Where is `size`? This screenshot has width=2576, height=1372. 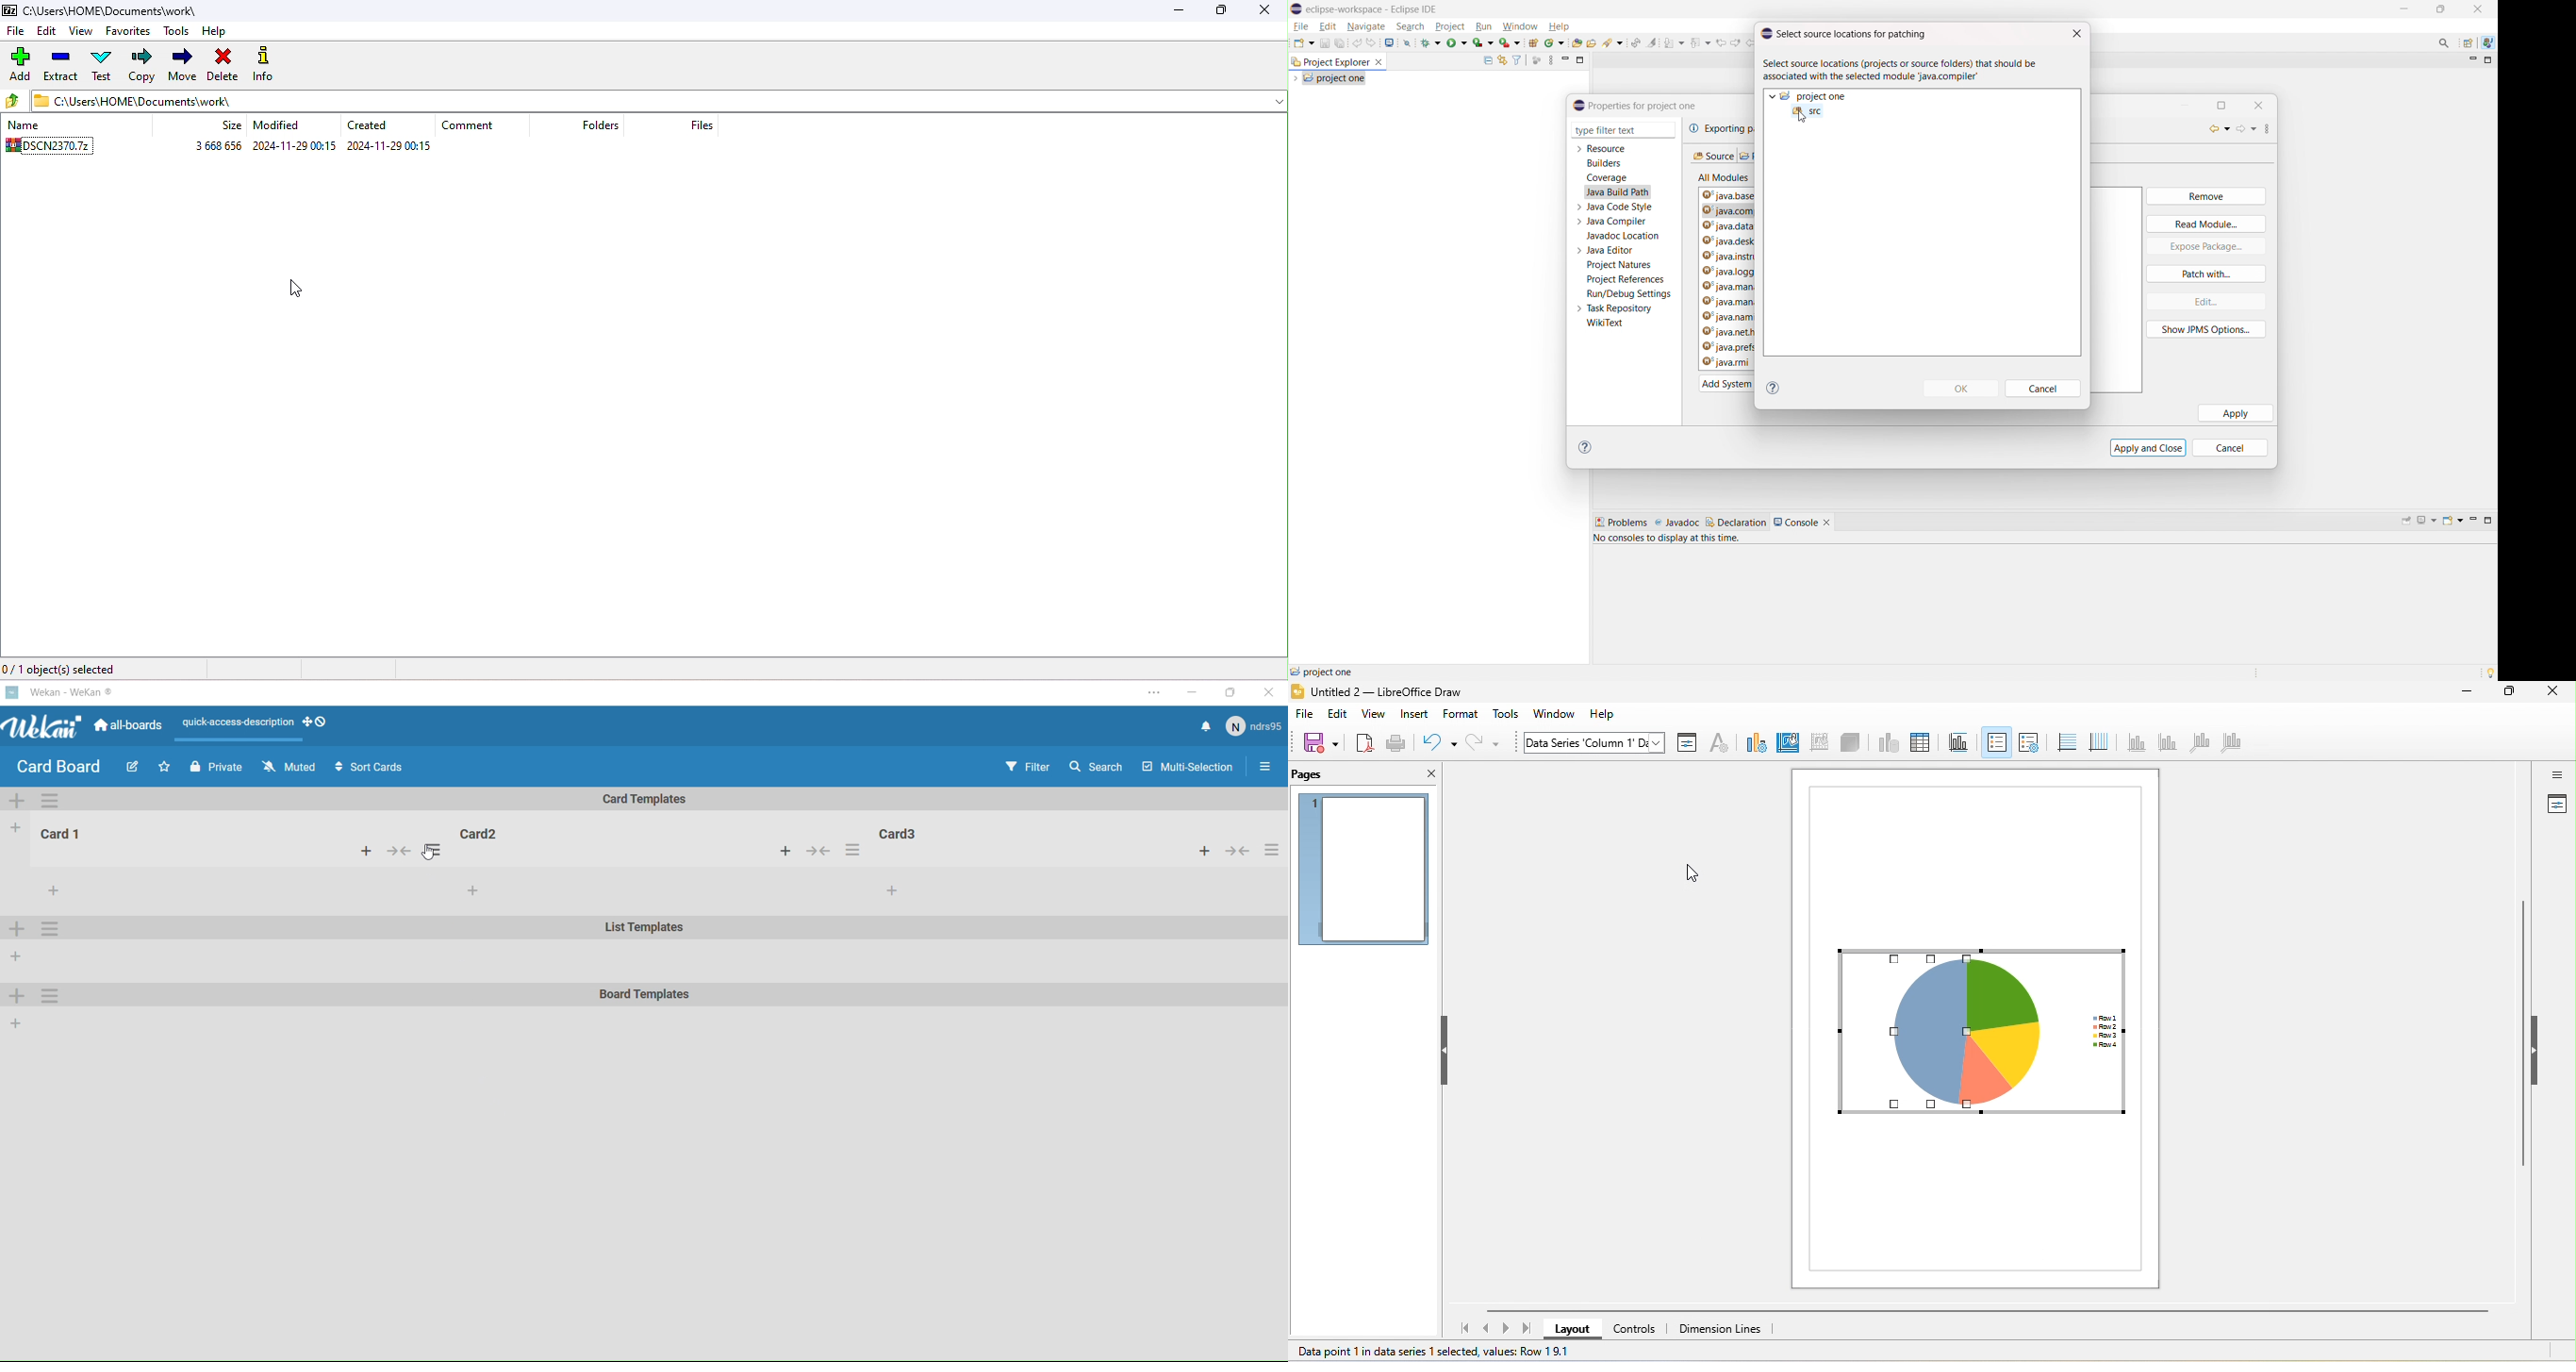
size is located at coordinates (228, 127).